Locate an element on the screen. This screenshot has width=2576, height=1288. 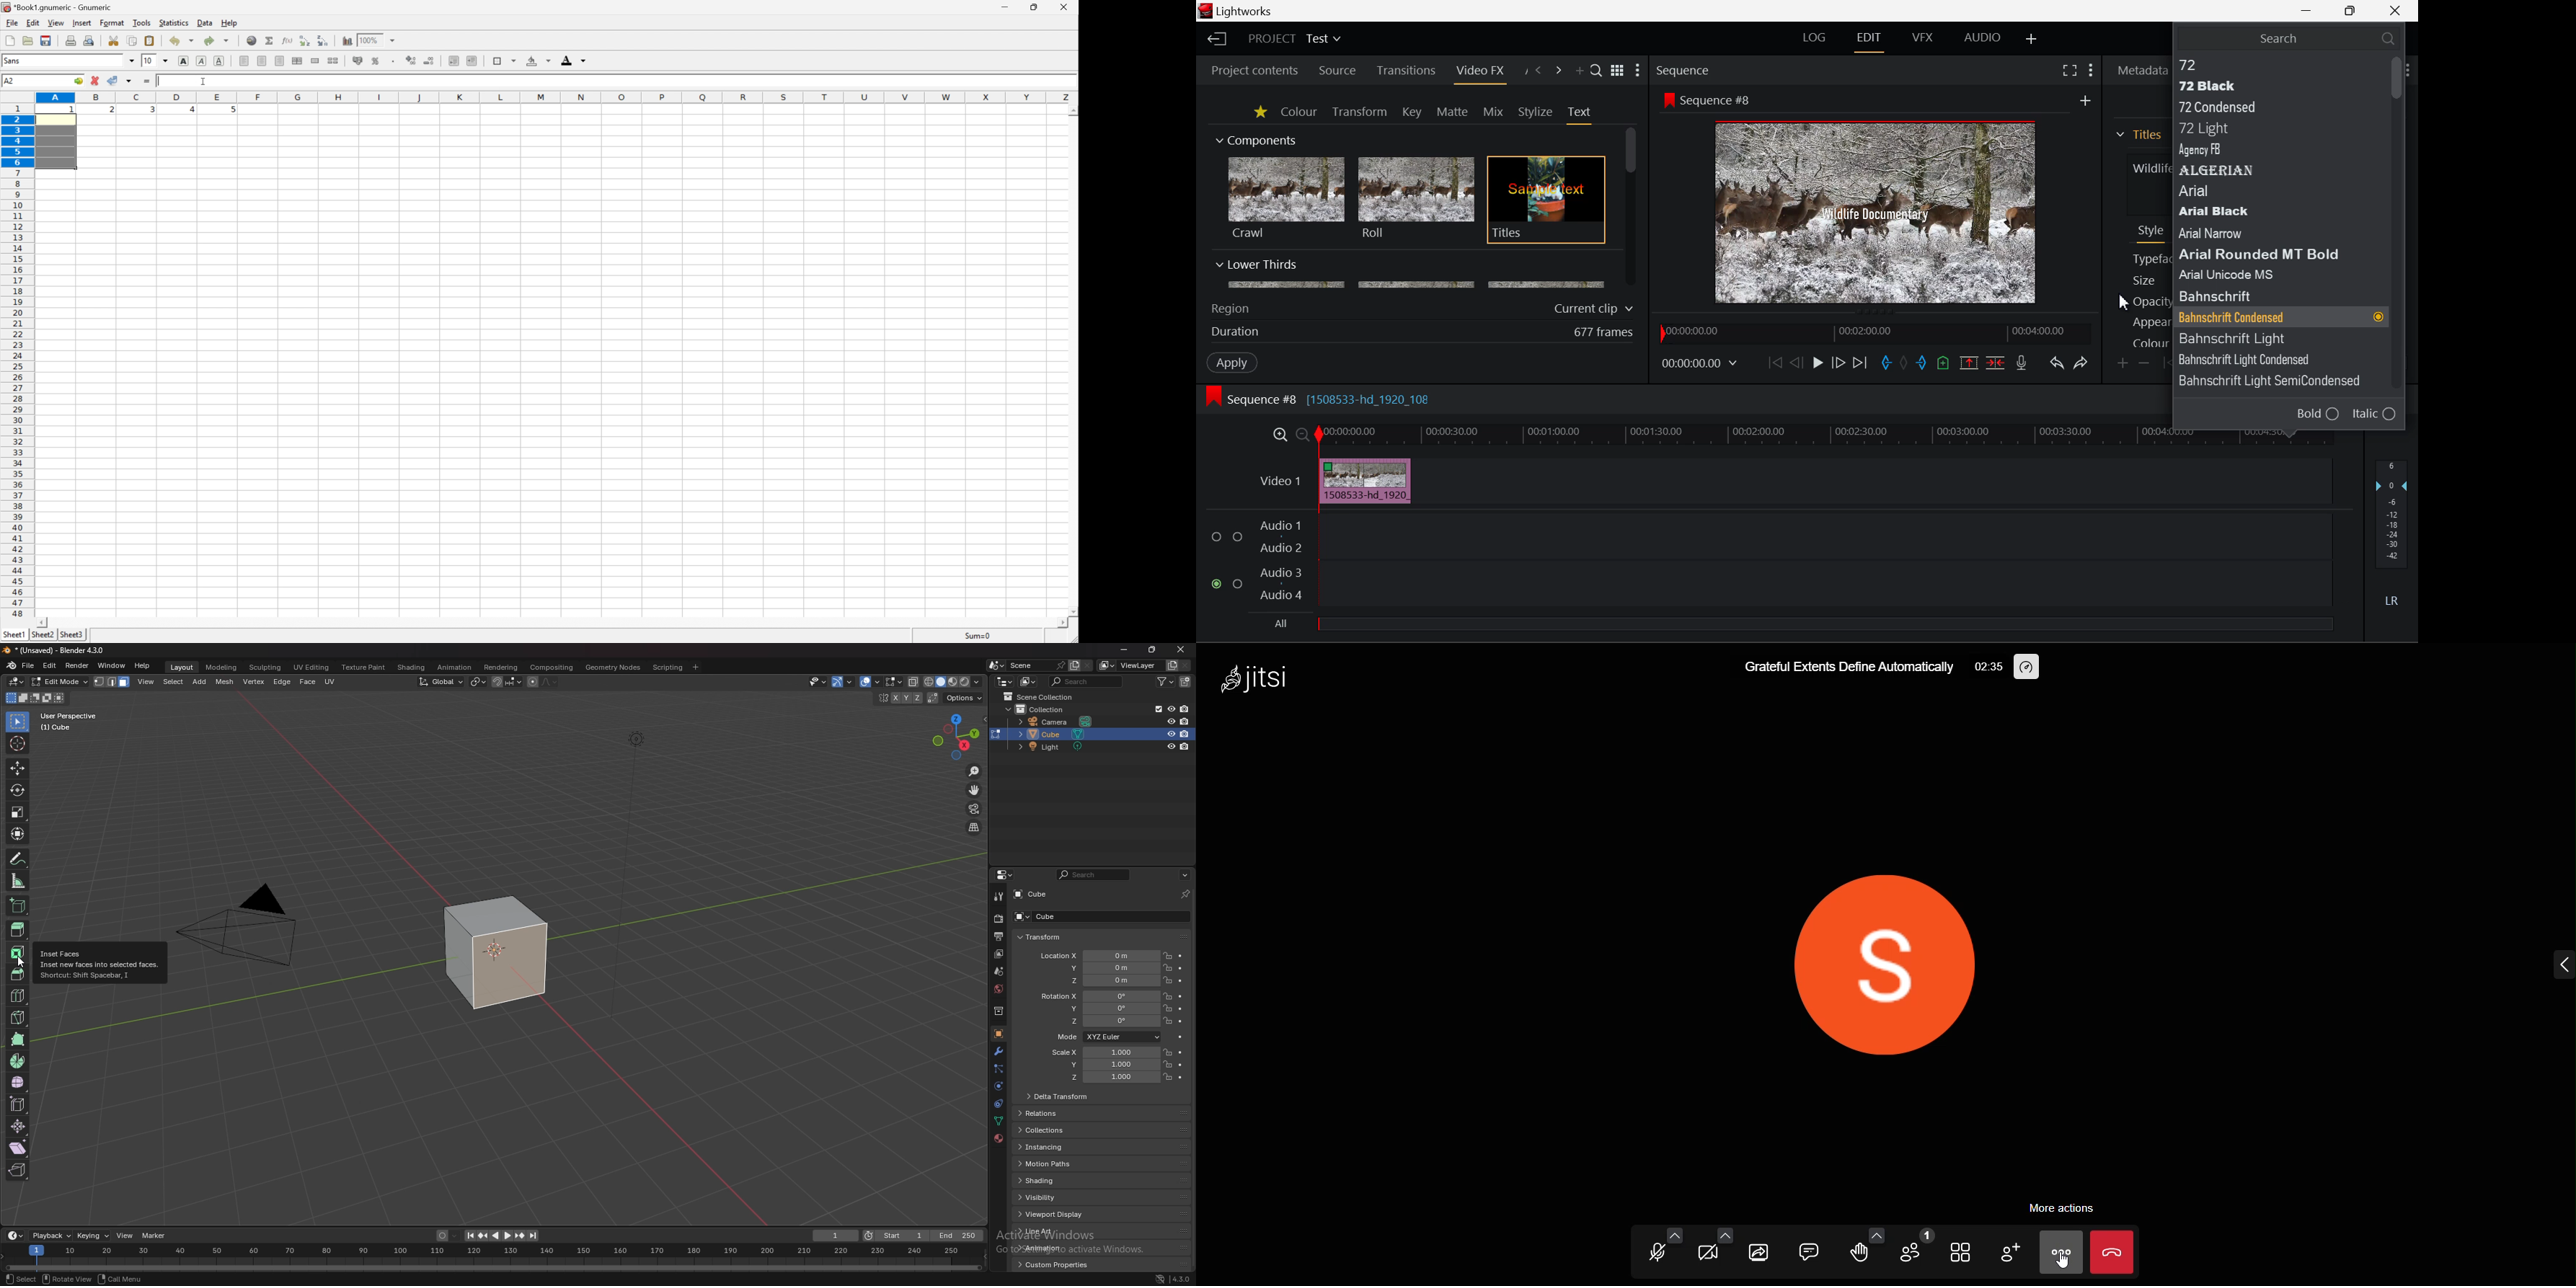
Text Tab Open is located at coordinates (1583, 115).